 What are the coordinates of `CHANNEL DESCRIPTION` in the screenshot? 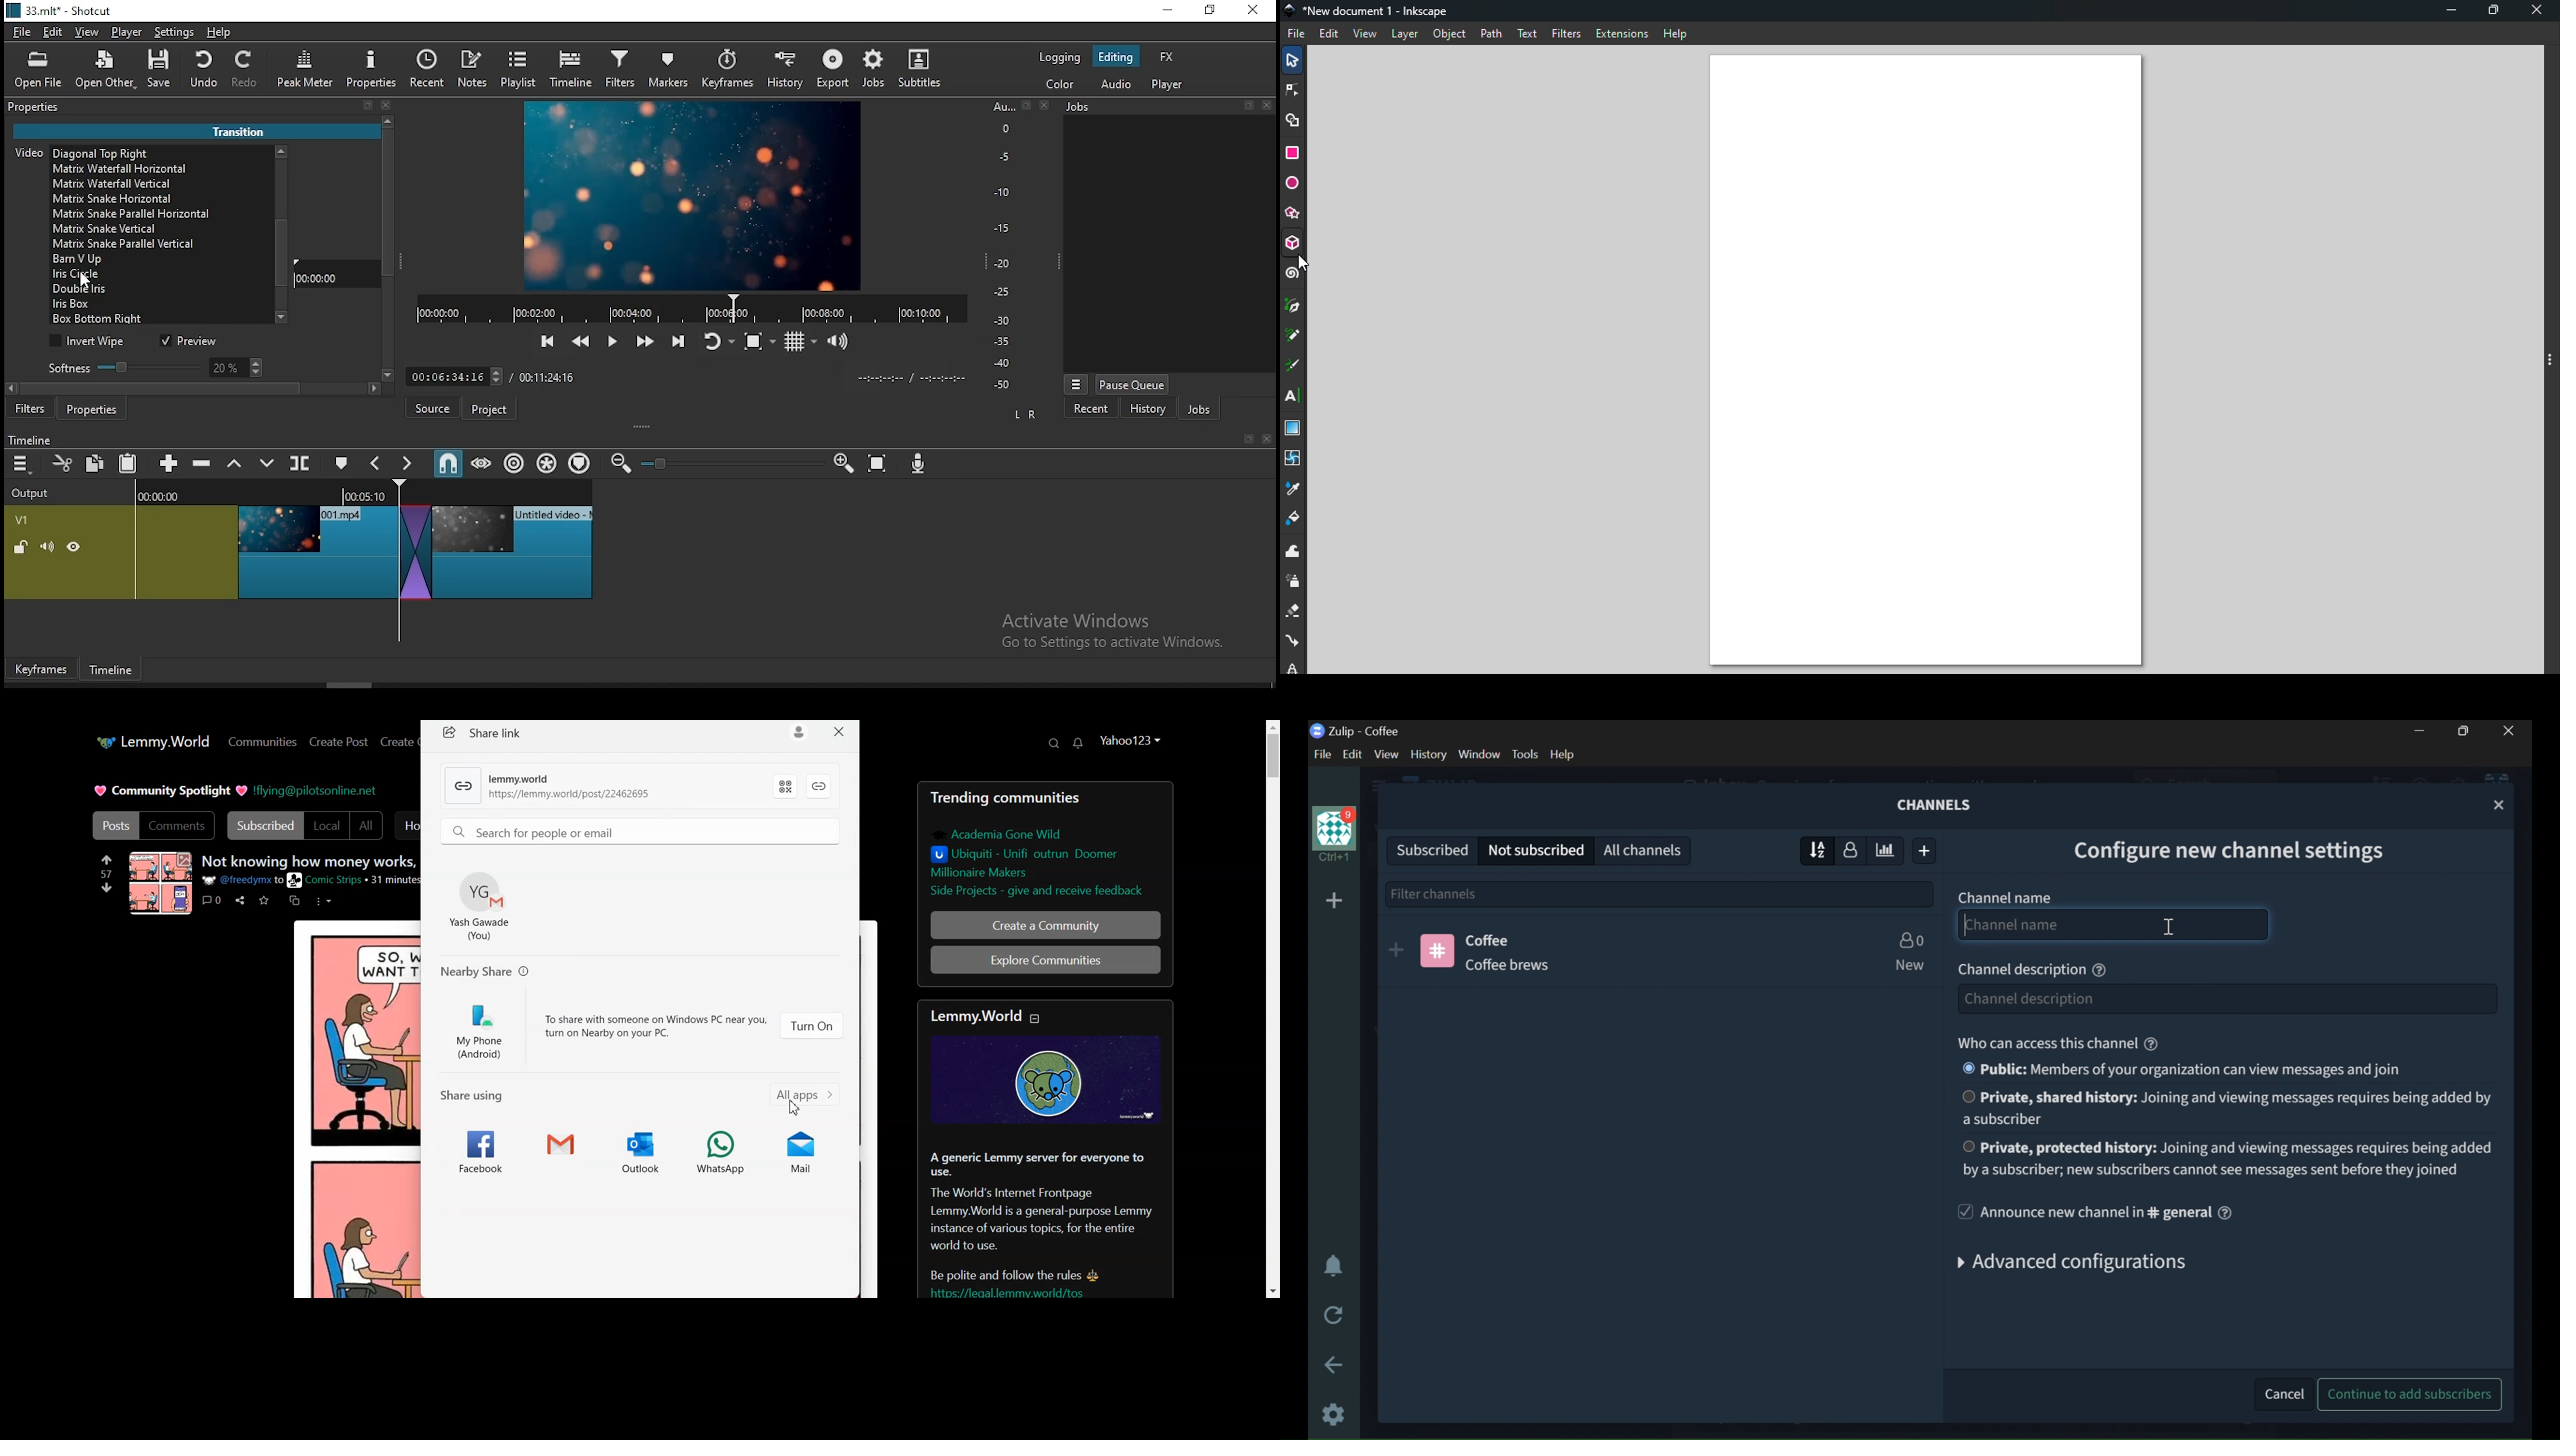 It's located at (2019, 971).